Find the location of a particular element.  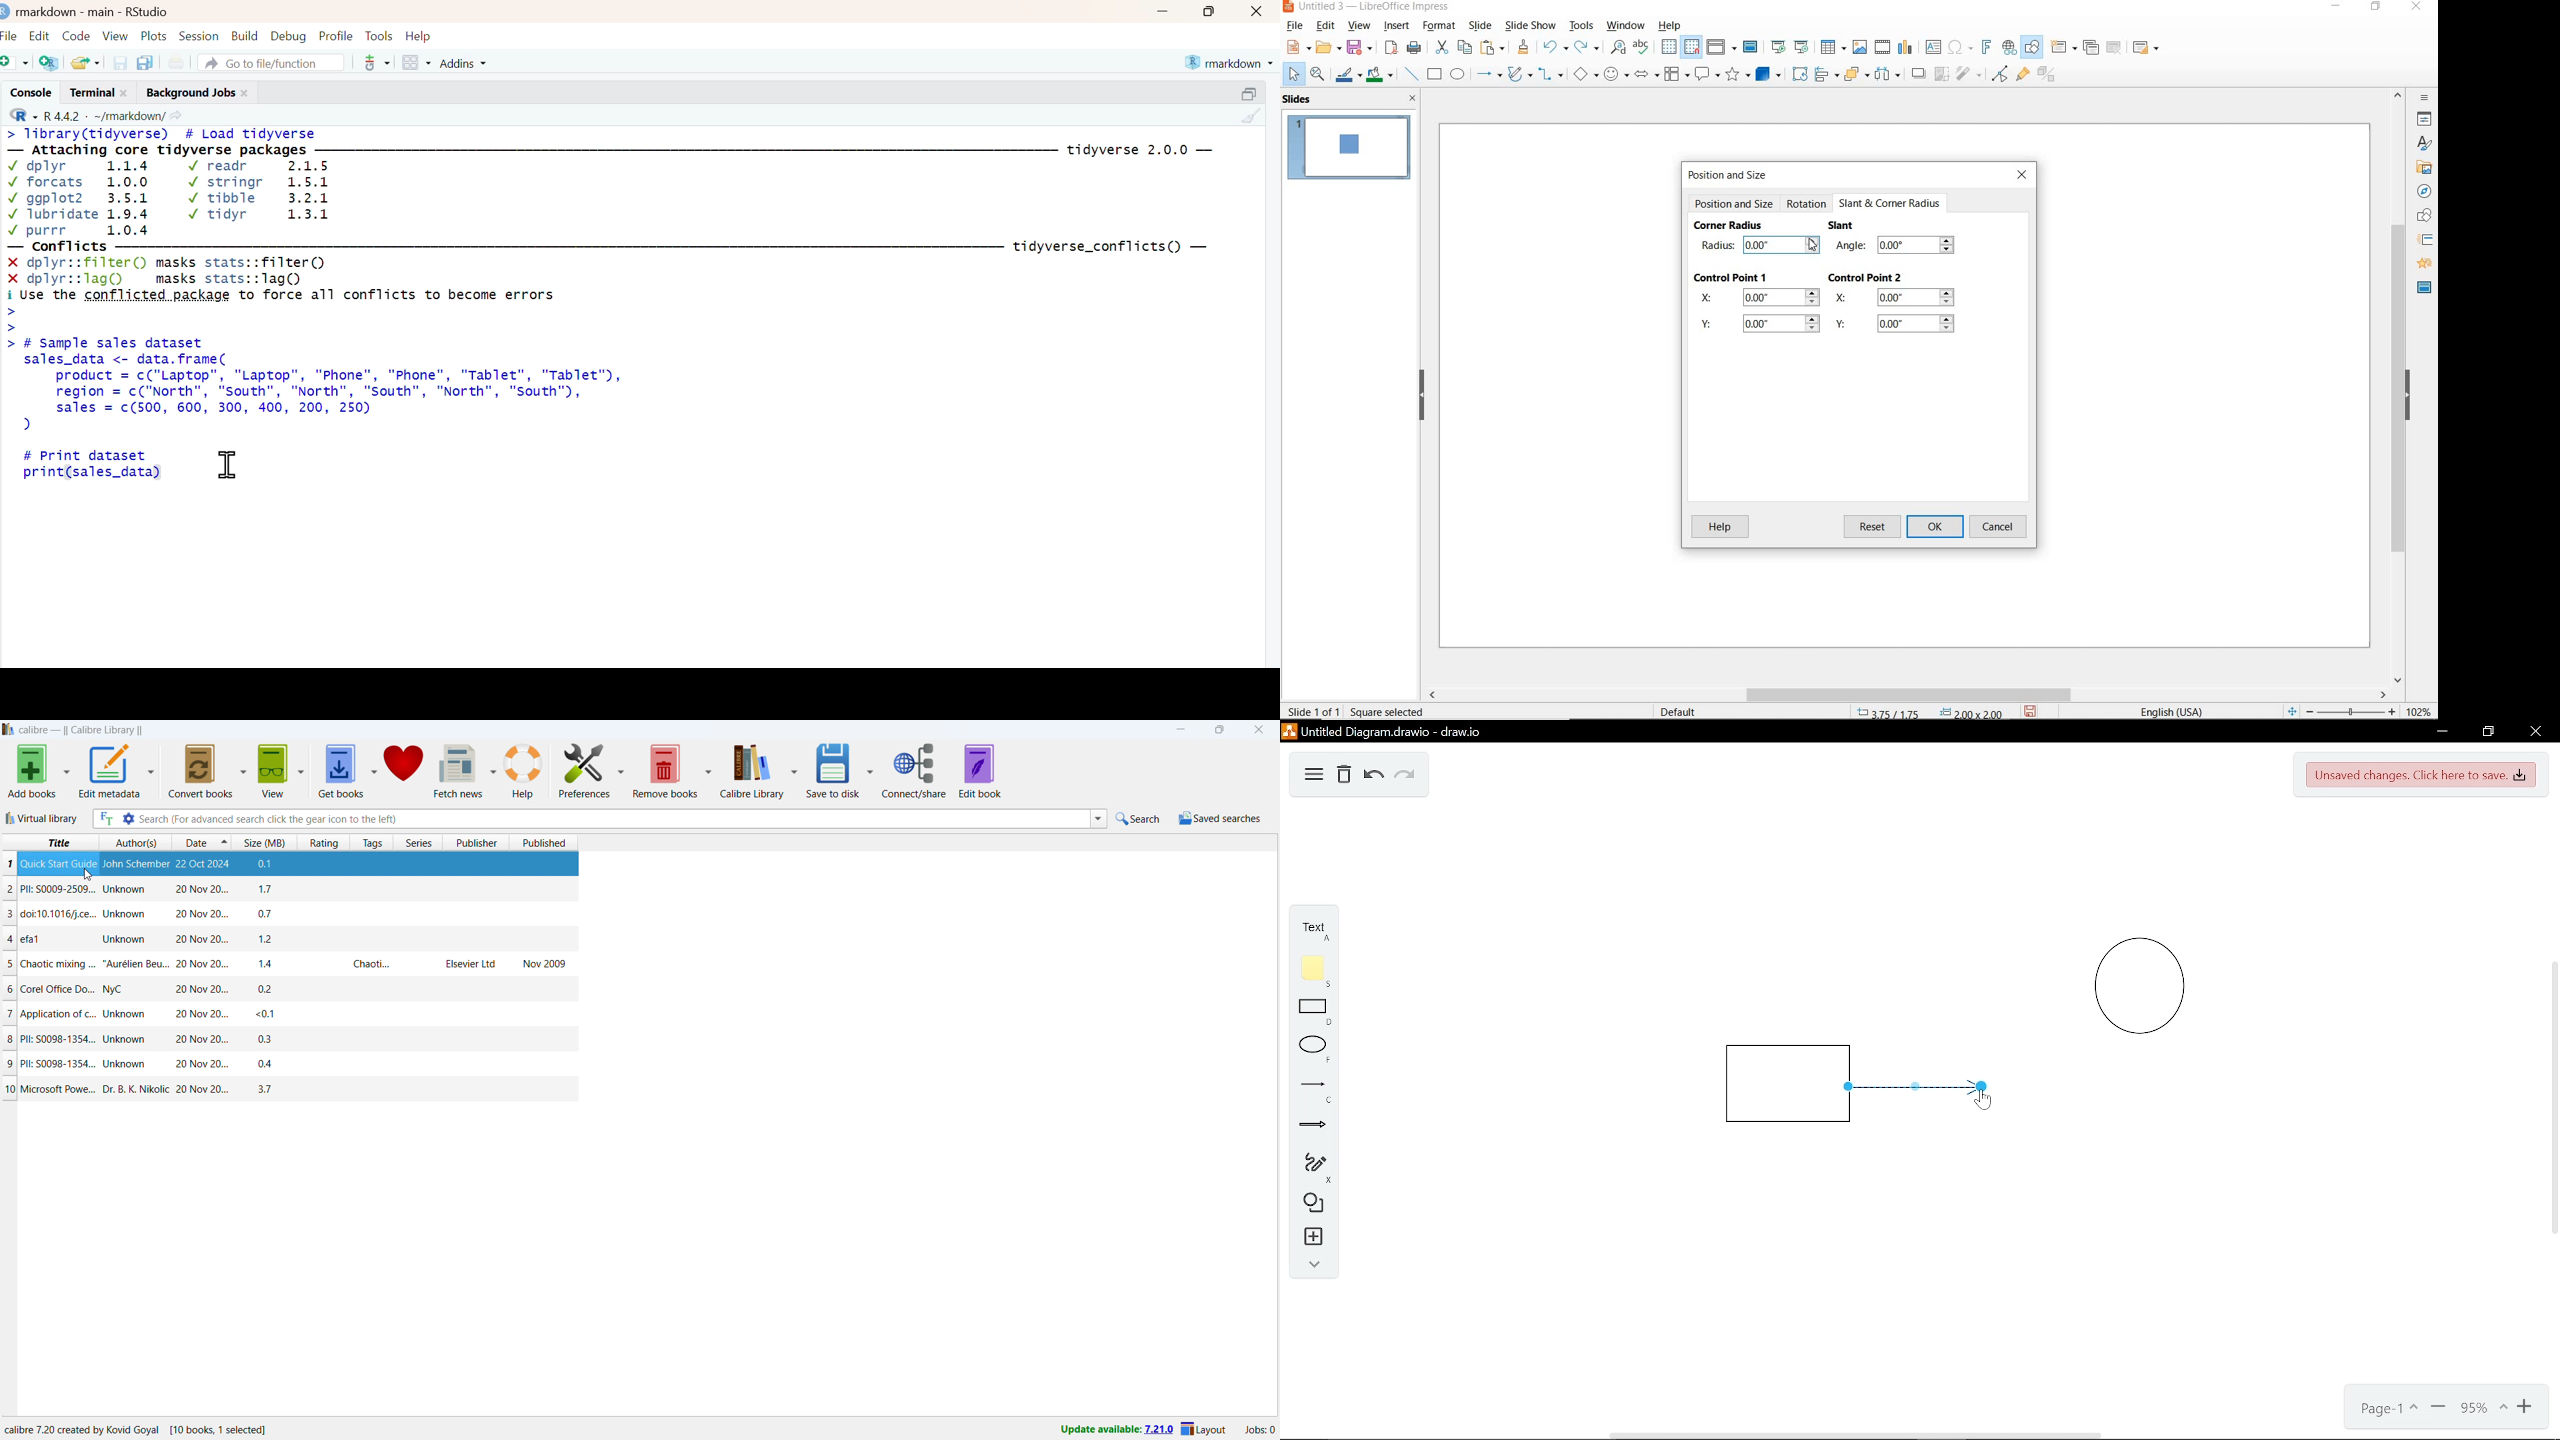

File is located at coordinates (11, 34).